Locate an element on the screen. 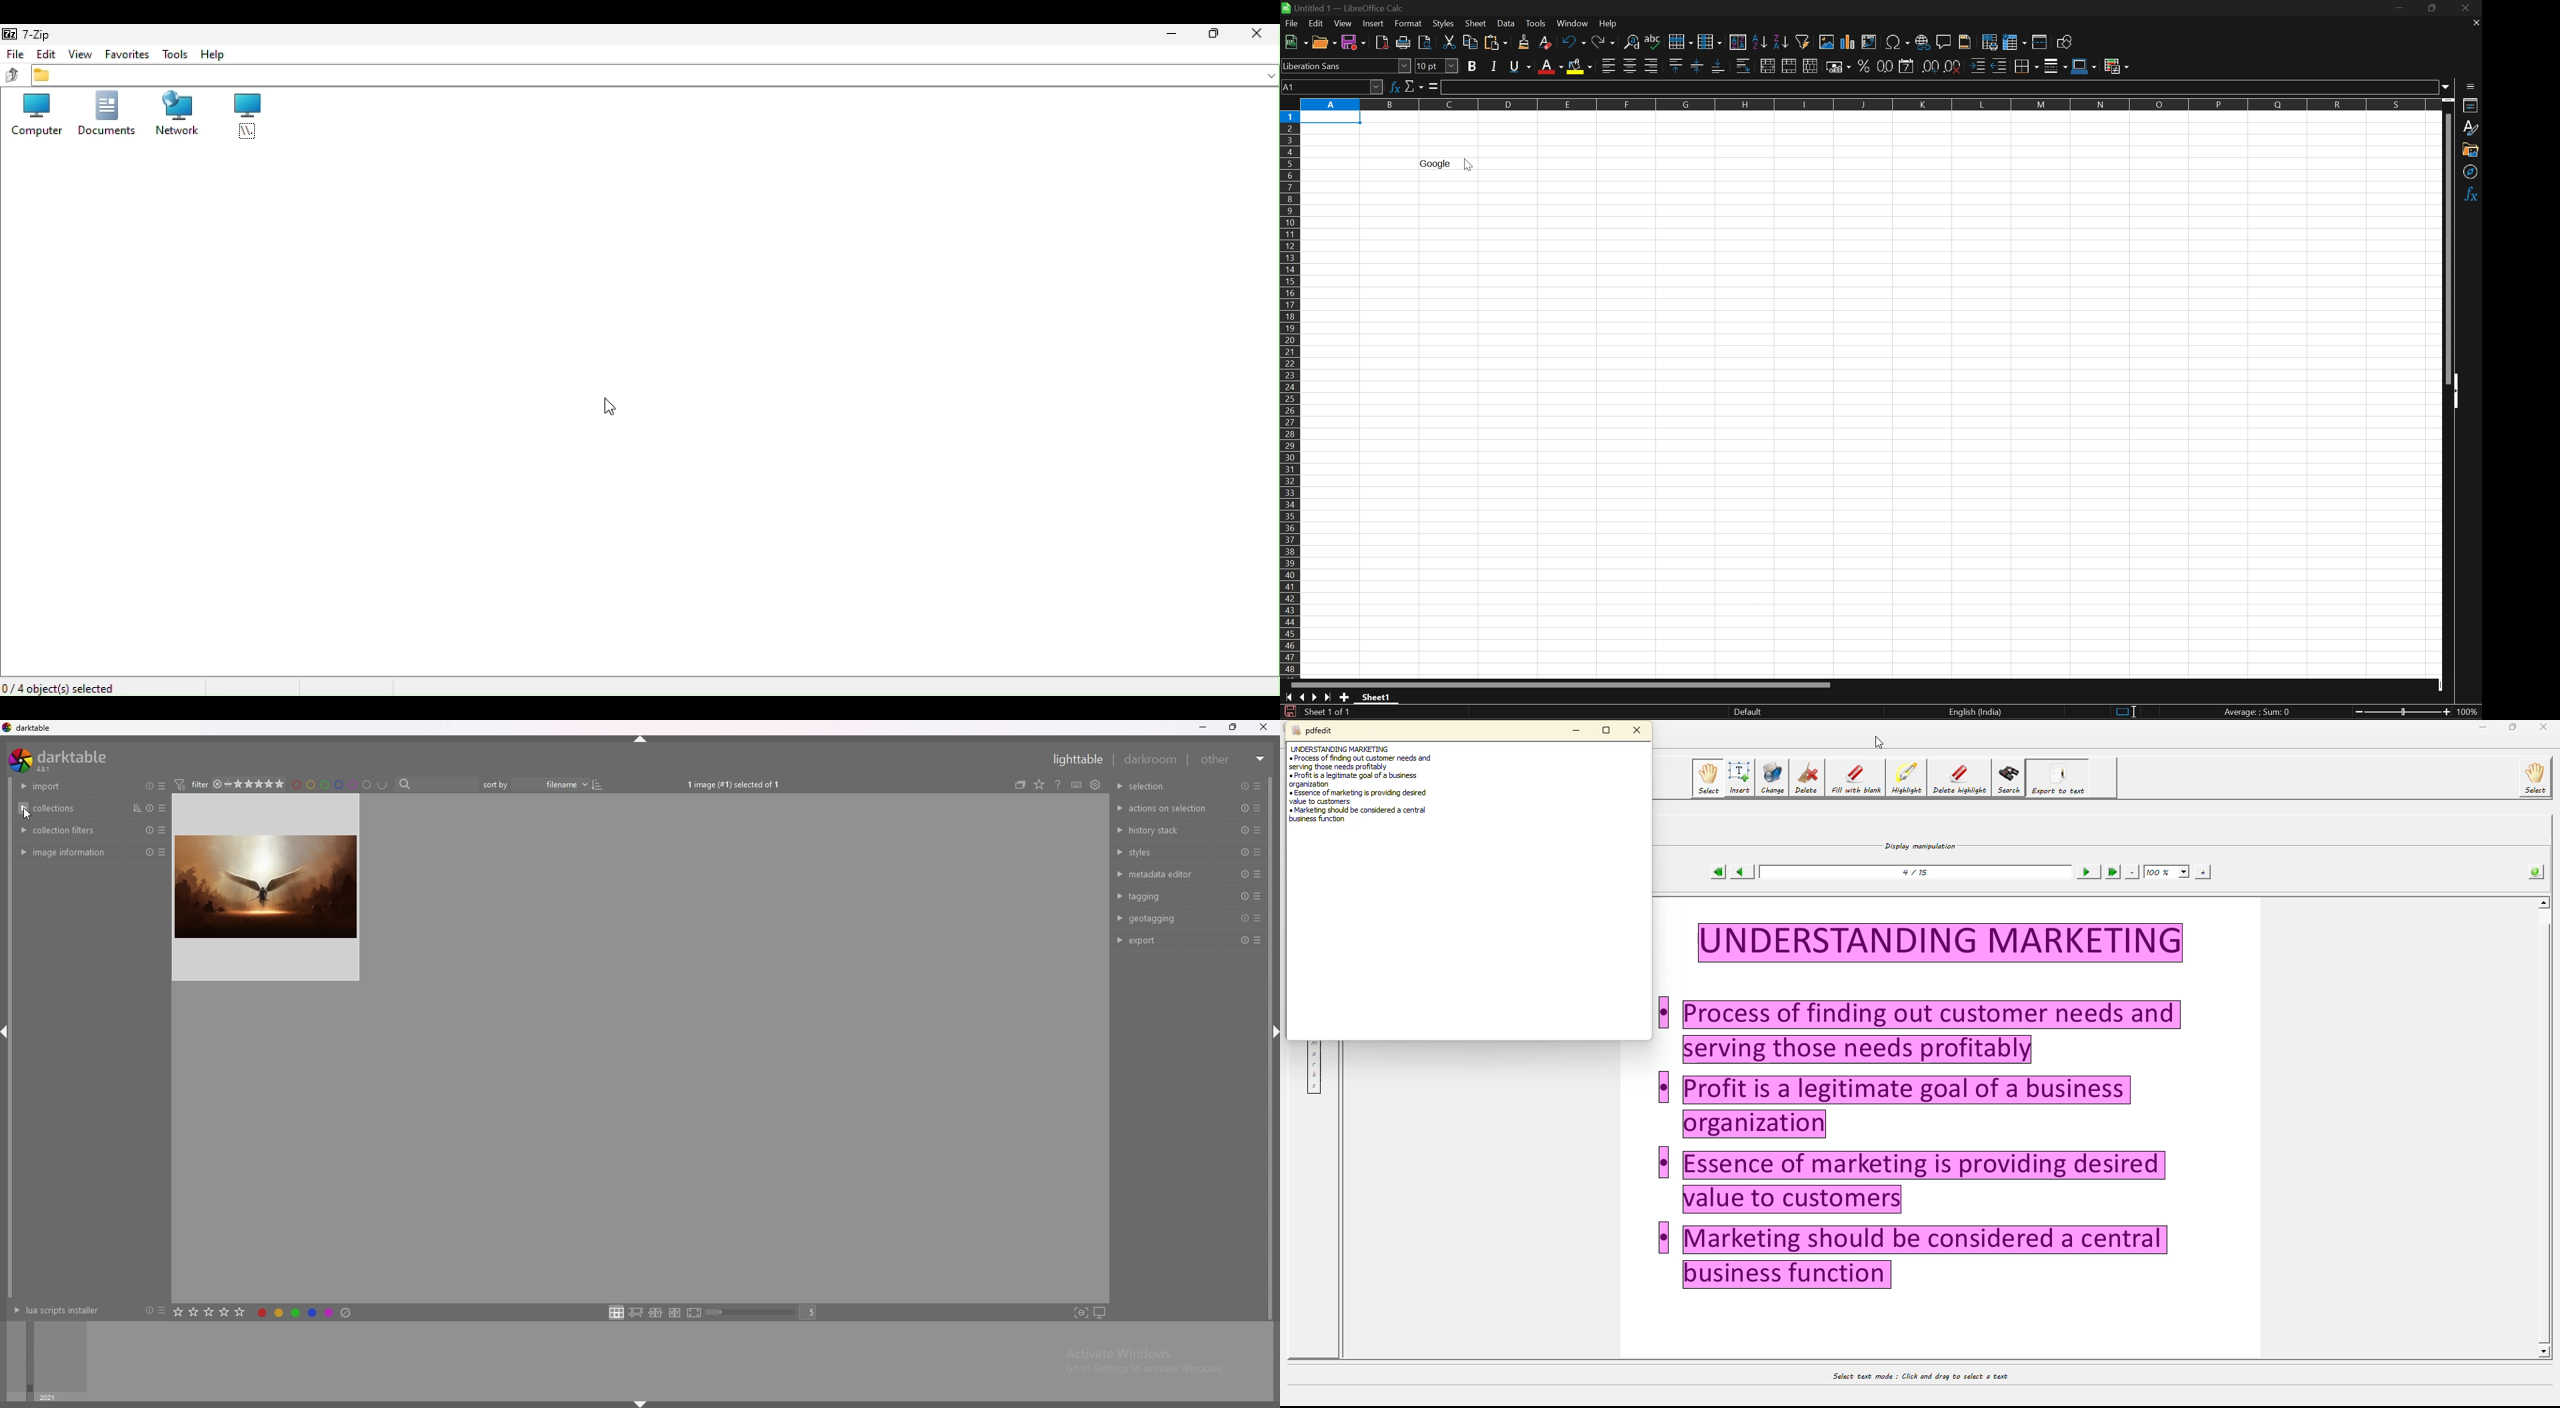 This screenshot has width=2576, height=1428. Insert comment is located at coordinates (1945, 42).